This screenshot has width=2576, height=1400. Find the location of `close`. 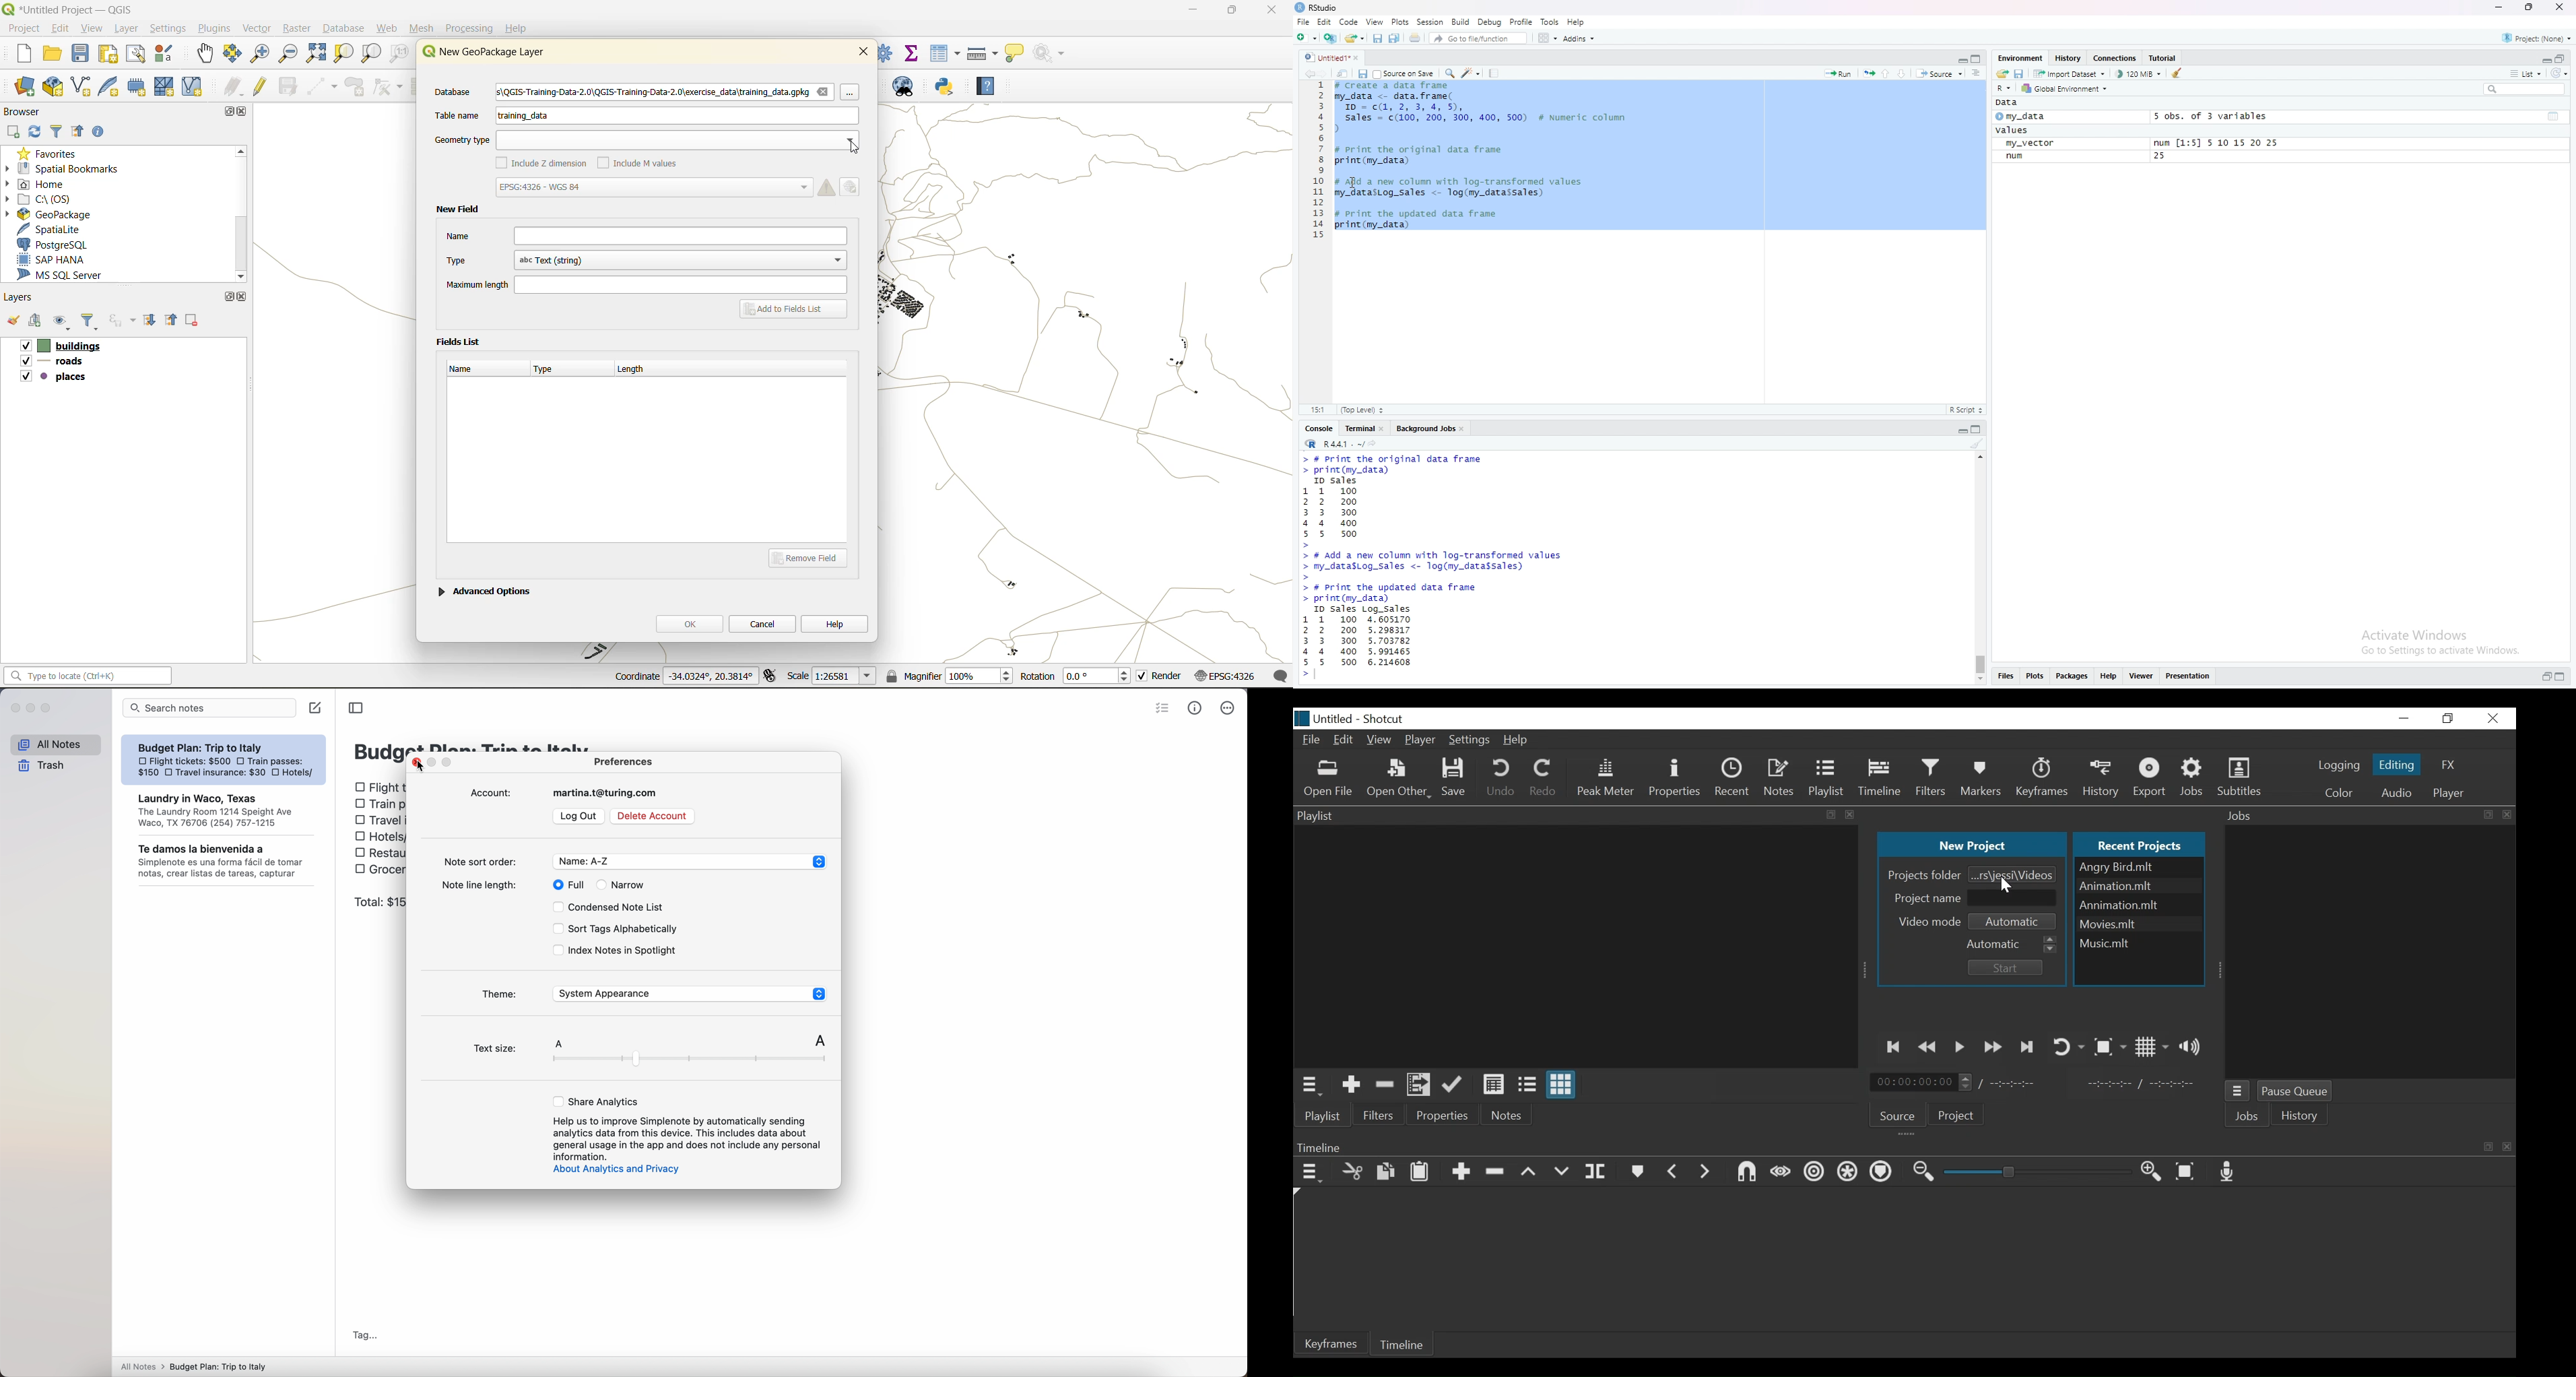

close is located at coordinates (1361, 59).